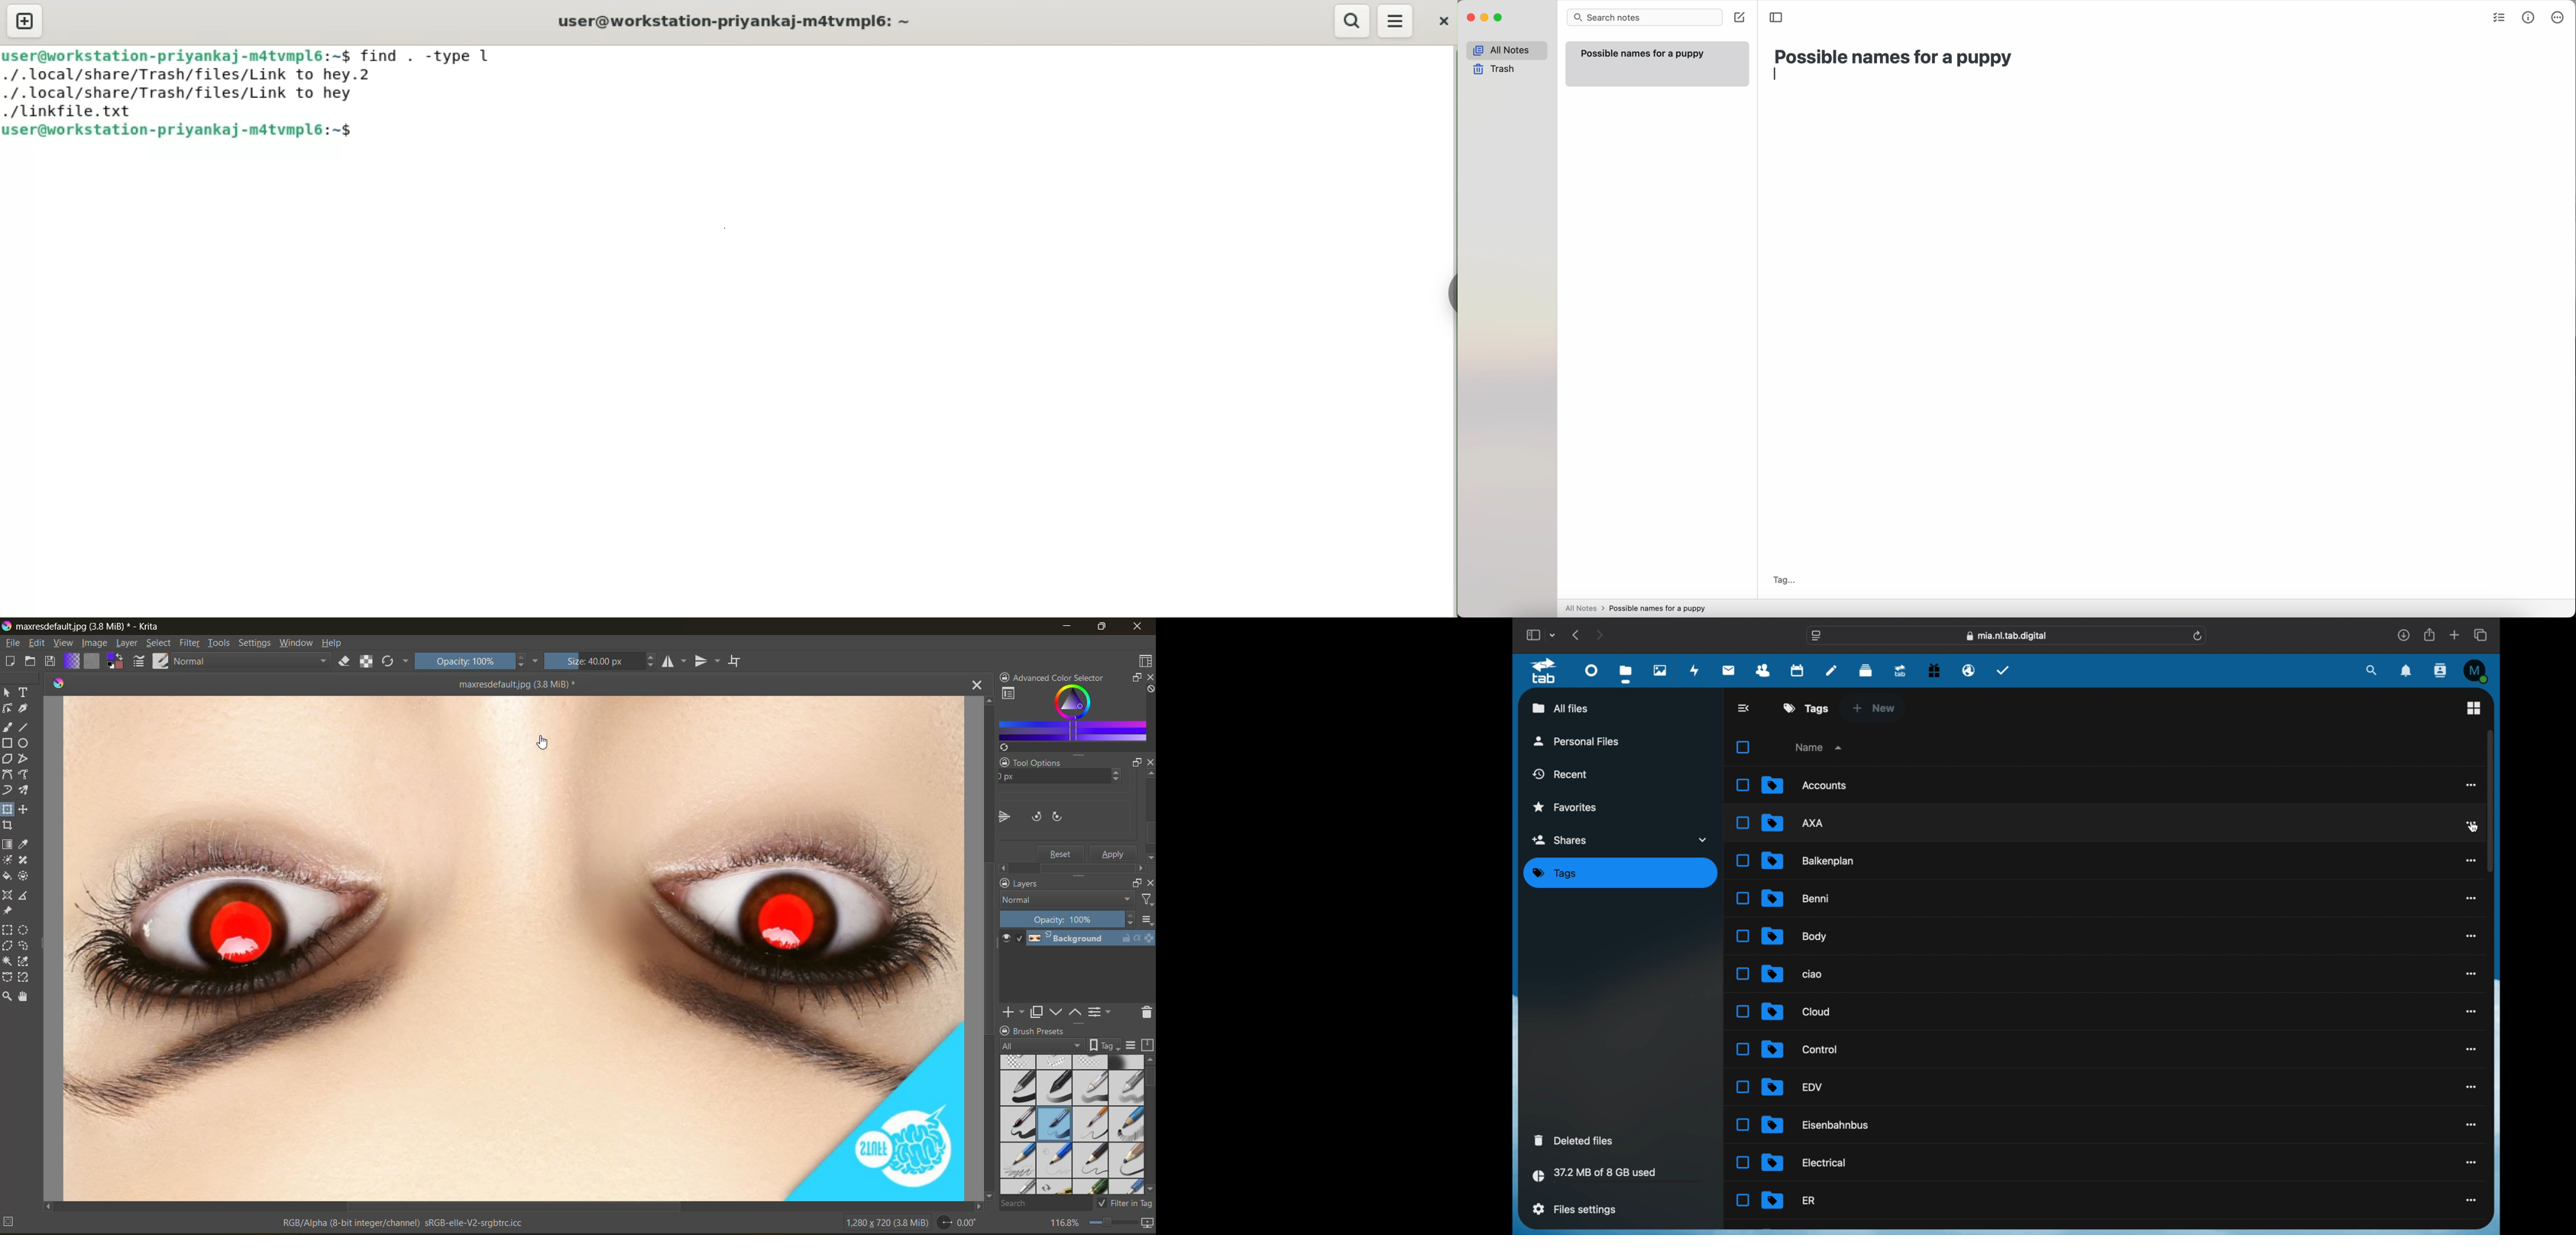 The image size is (2576, 1260). Describe the element at coordinates (518, 683) in the screenshot. I see `maxresdefault (34 MiB)` at that location.